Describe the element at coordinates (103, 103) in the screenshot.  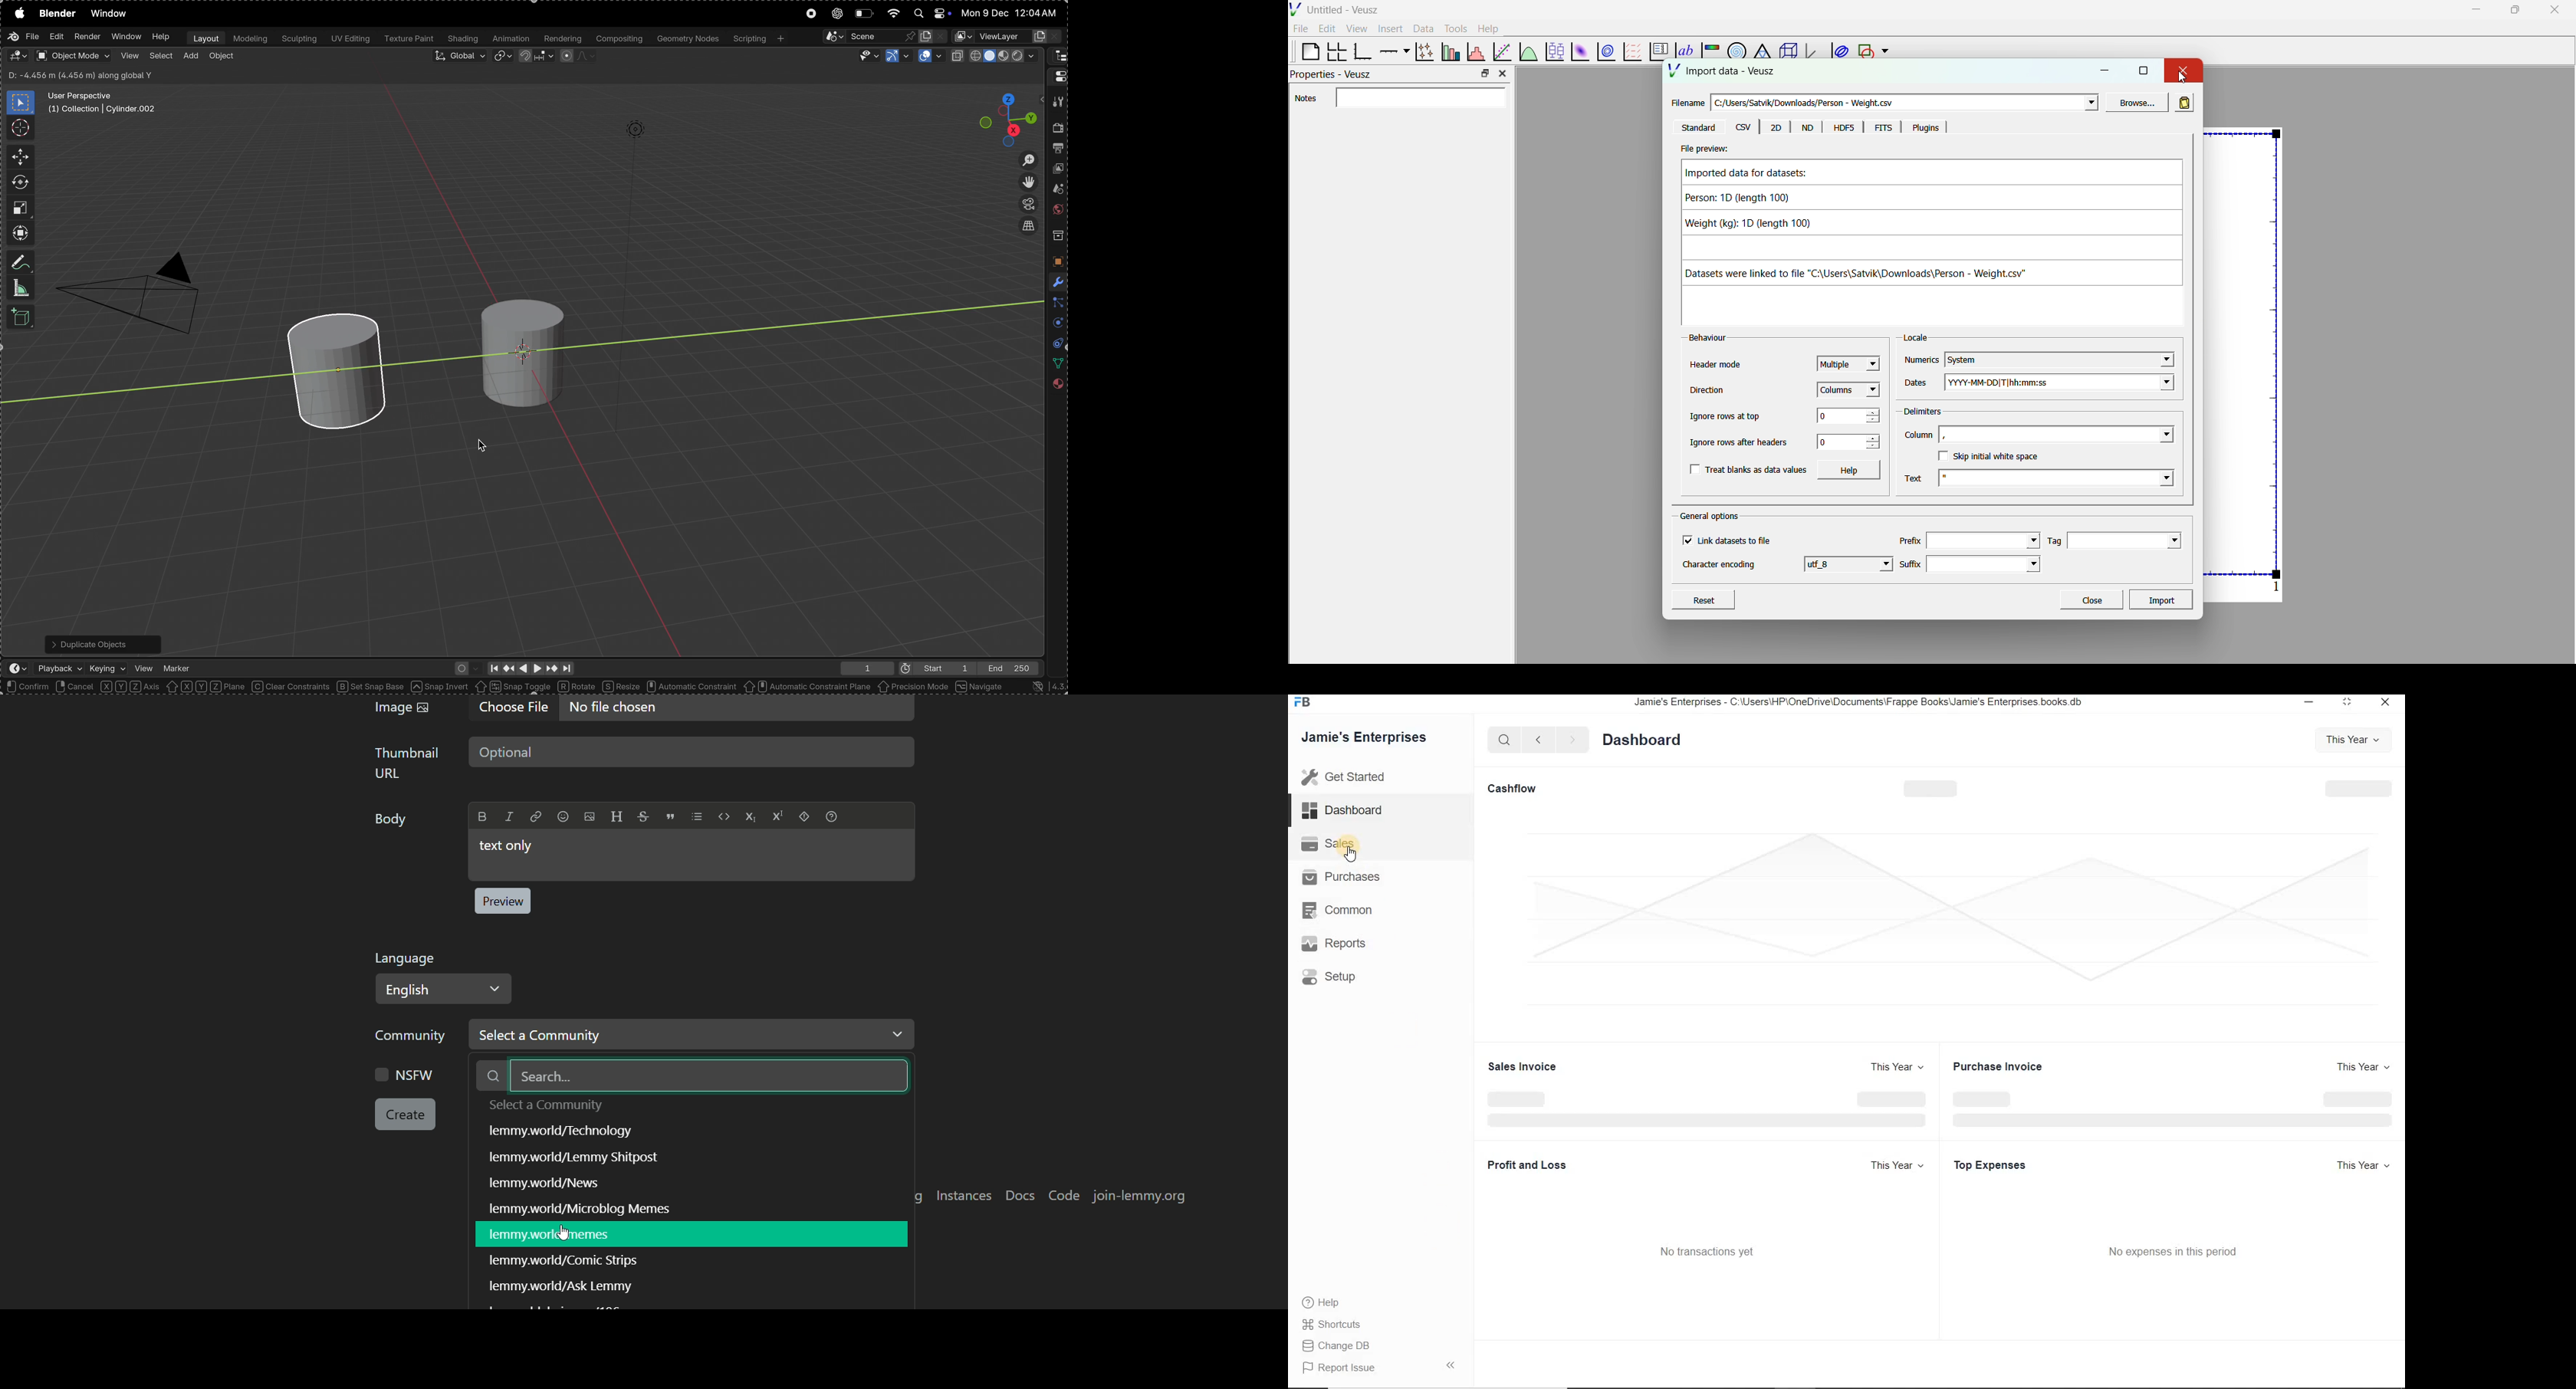
I see `User perspective` at that location.